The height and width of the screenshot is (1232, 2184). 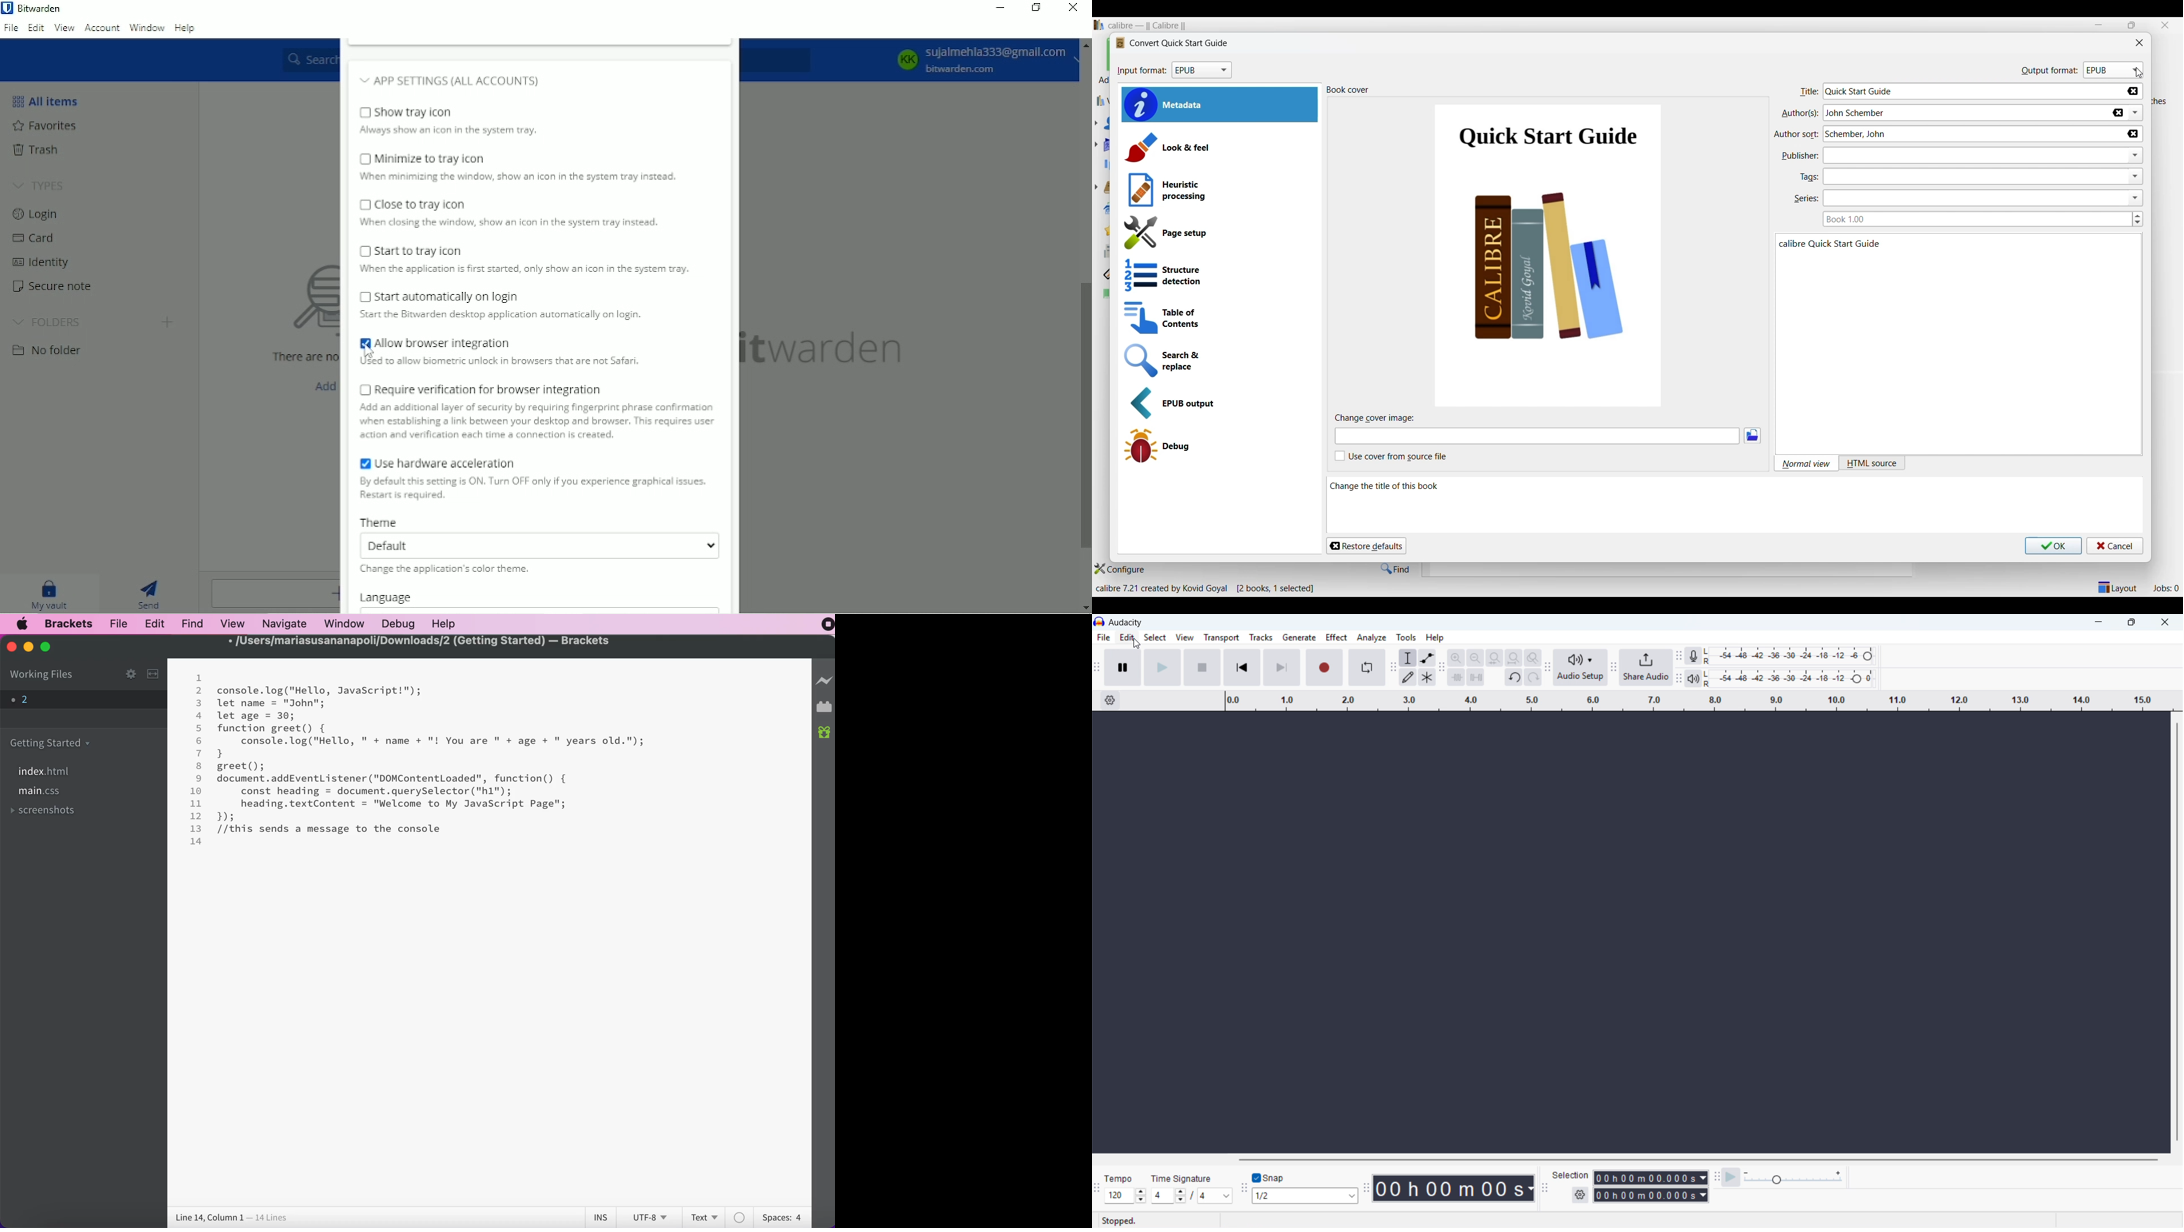 I want to click on Input format options, so click(x=1202, y=70).